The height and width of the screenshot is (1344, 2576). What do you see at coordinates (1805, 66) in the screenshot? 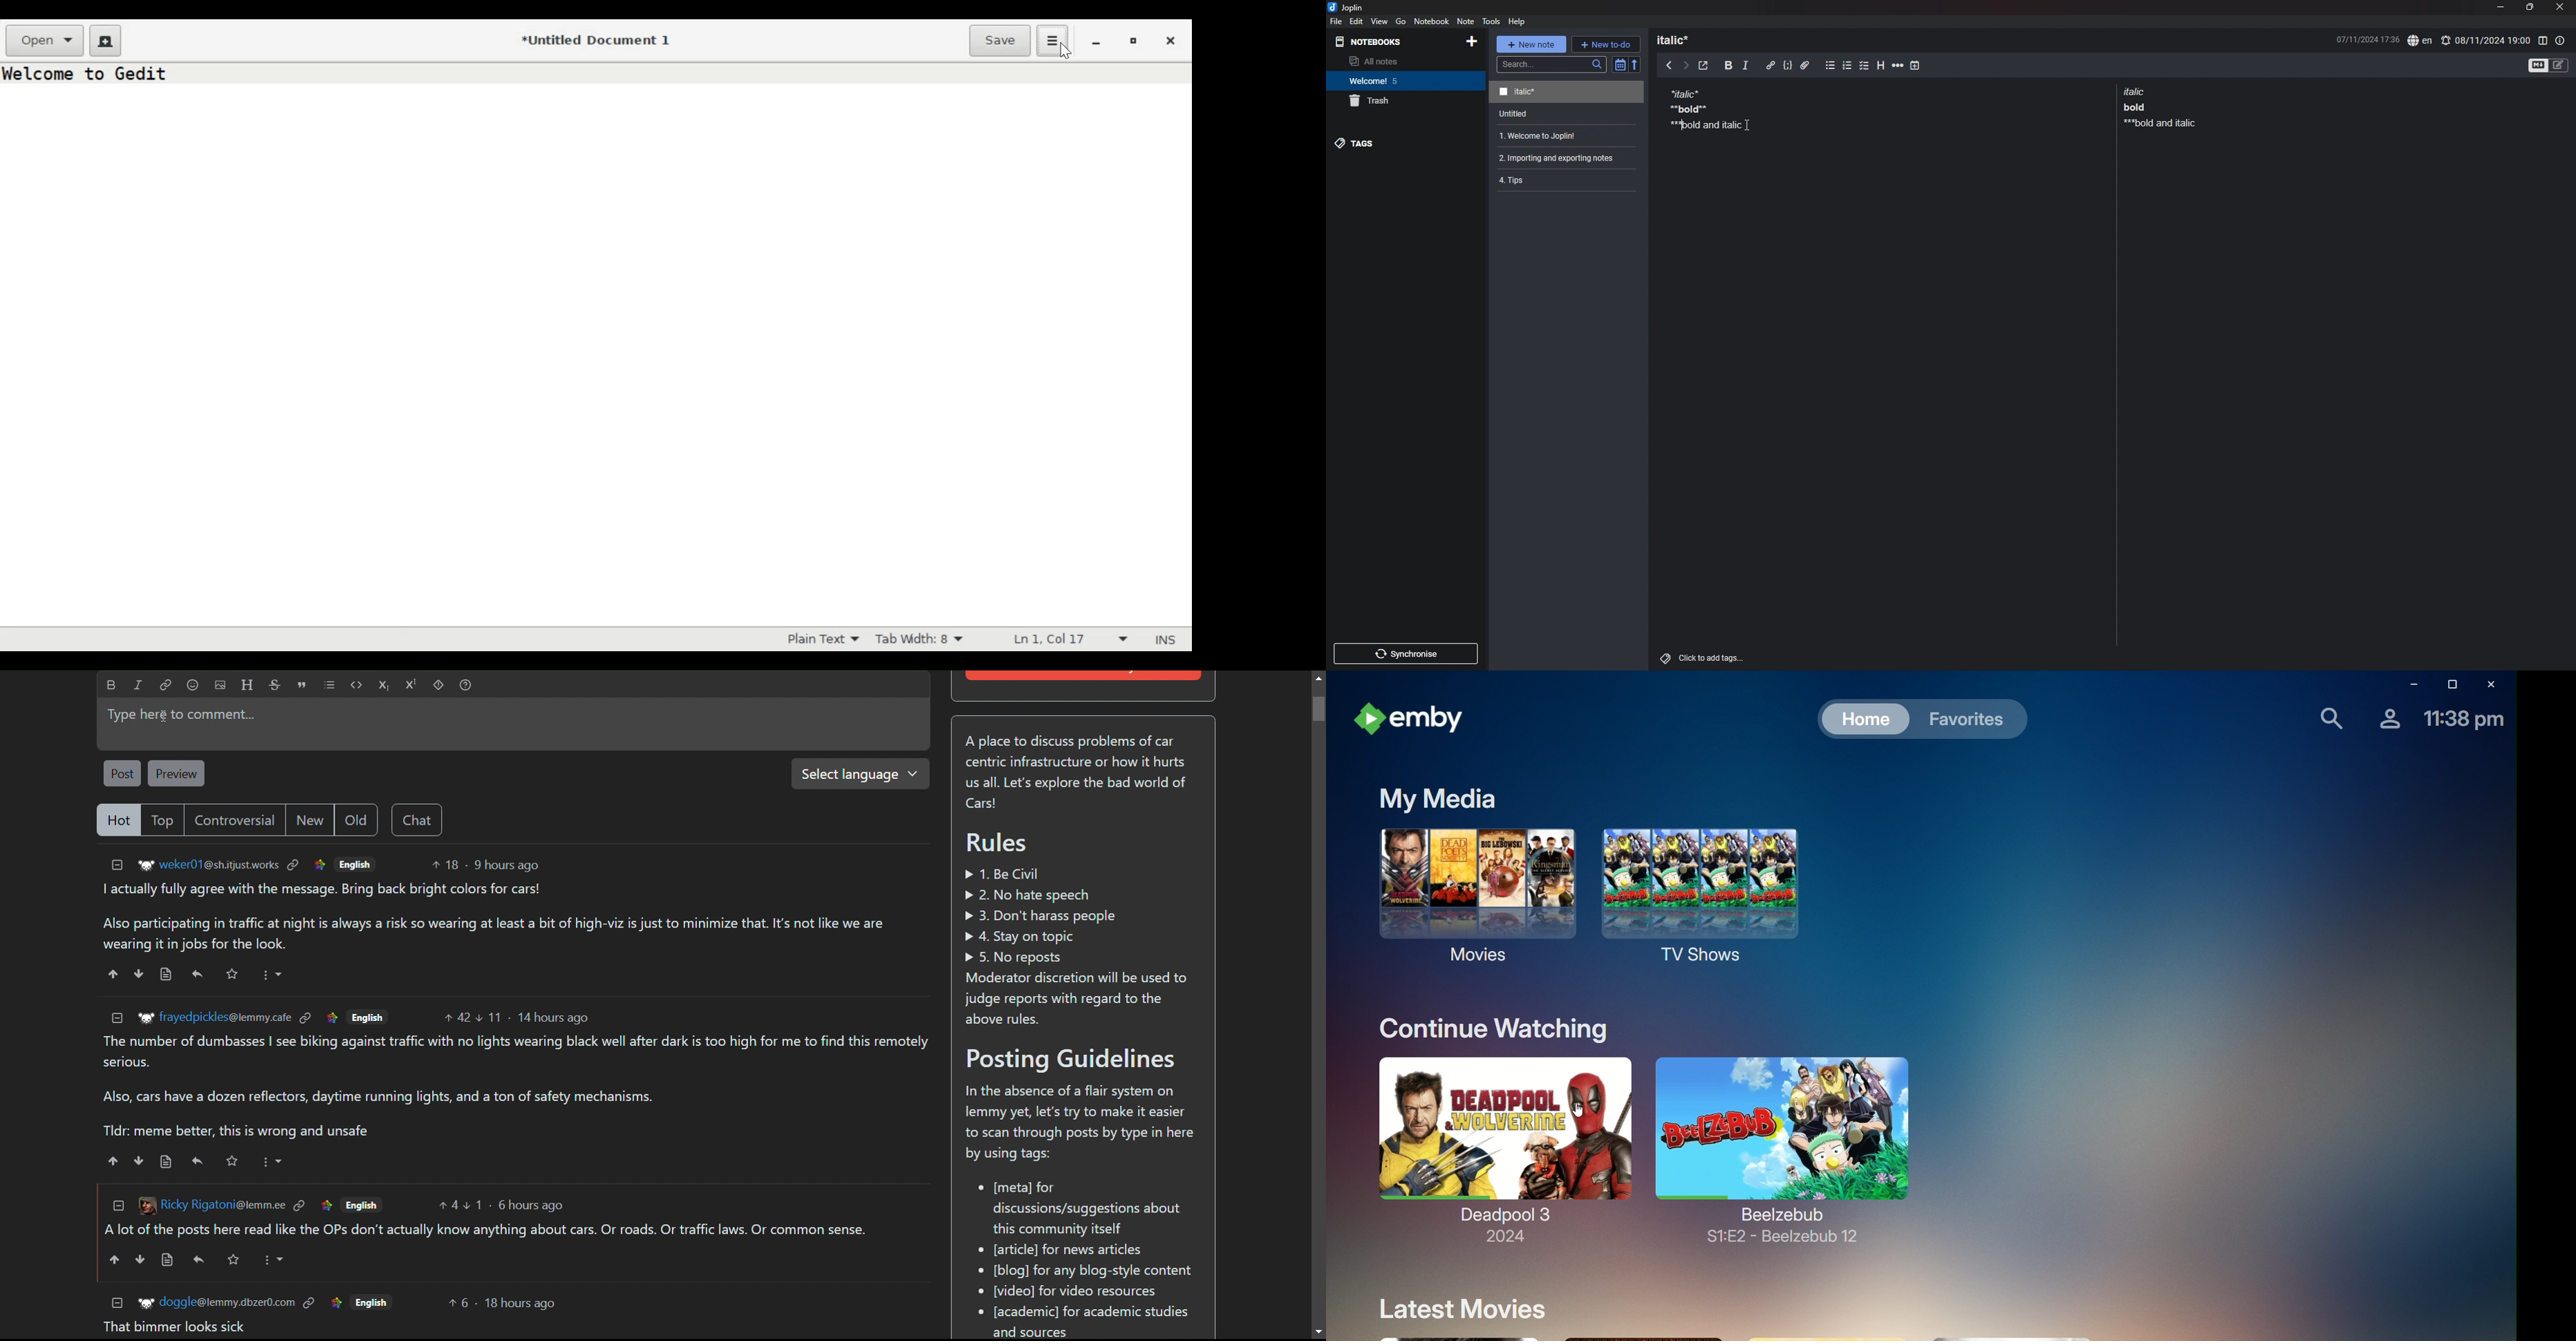
I see `attachment` at bounding box center [1805, 66].